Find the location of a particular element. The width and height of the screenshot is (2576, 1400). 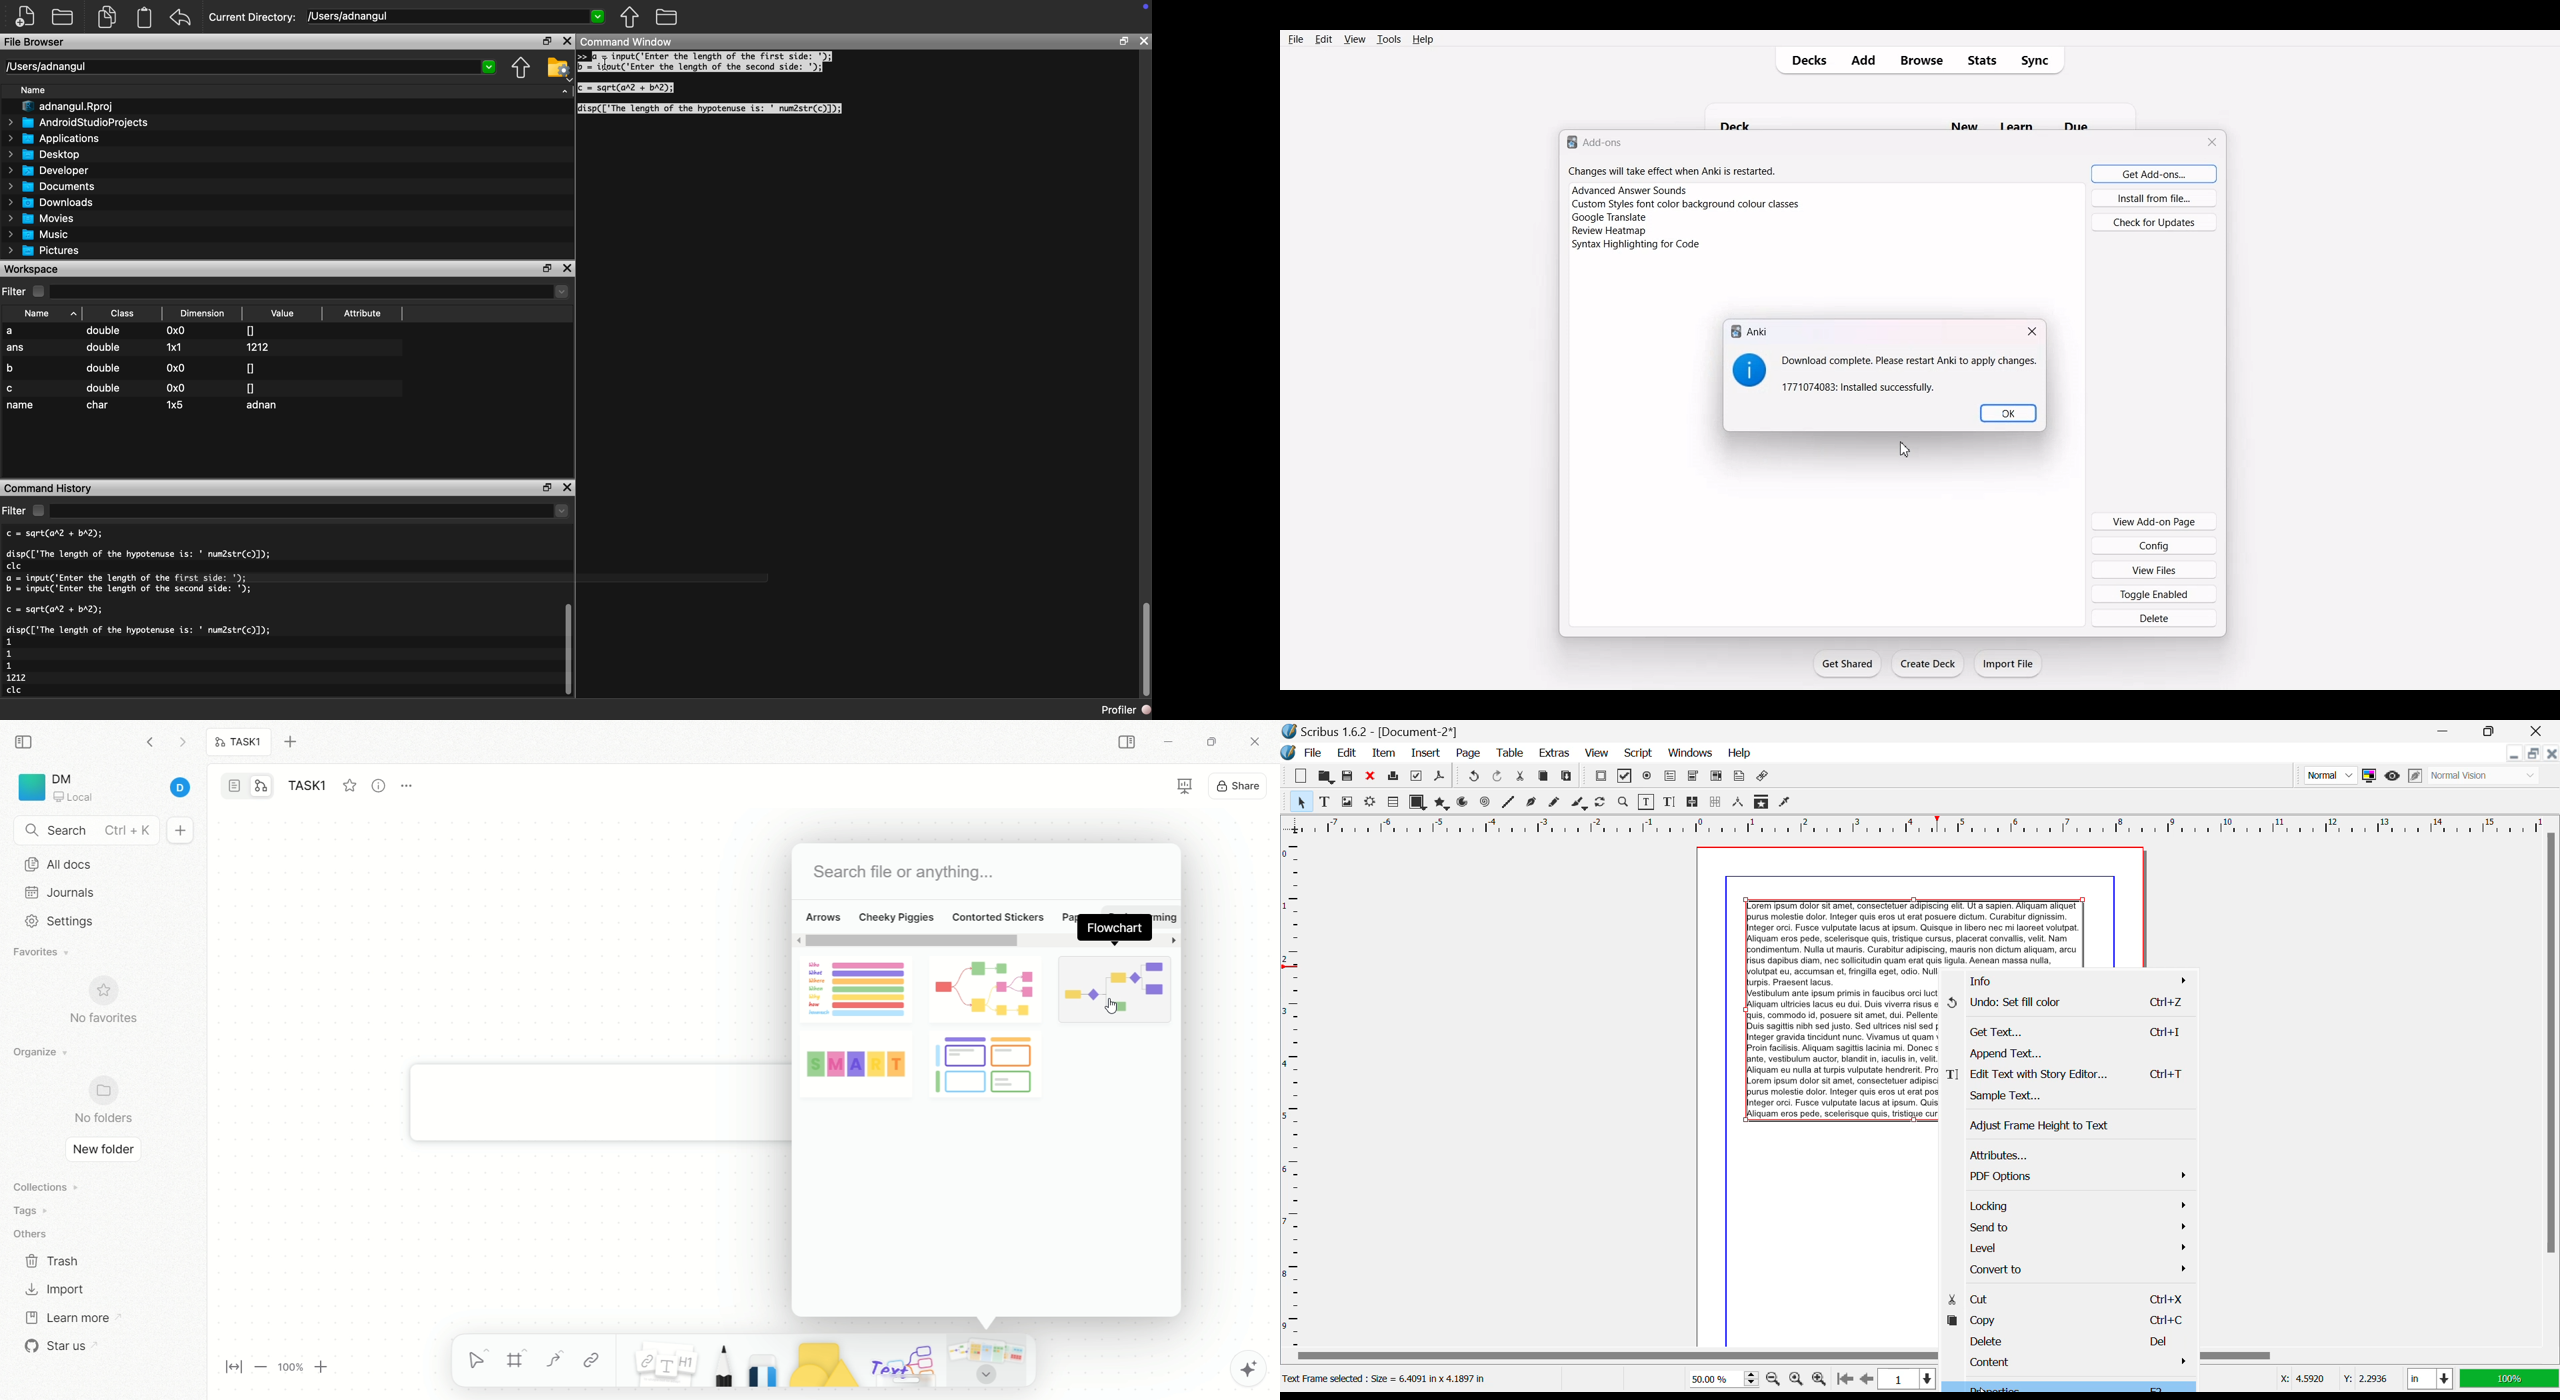

Decks is located at coordinates (1805, 61).